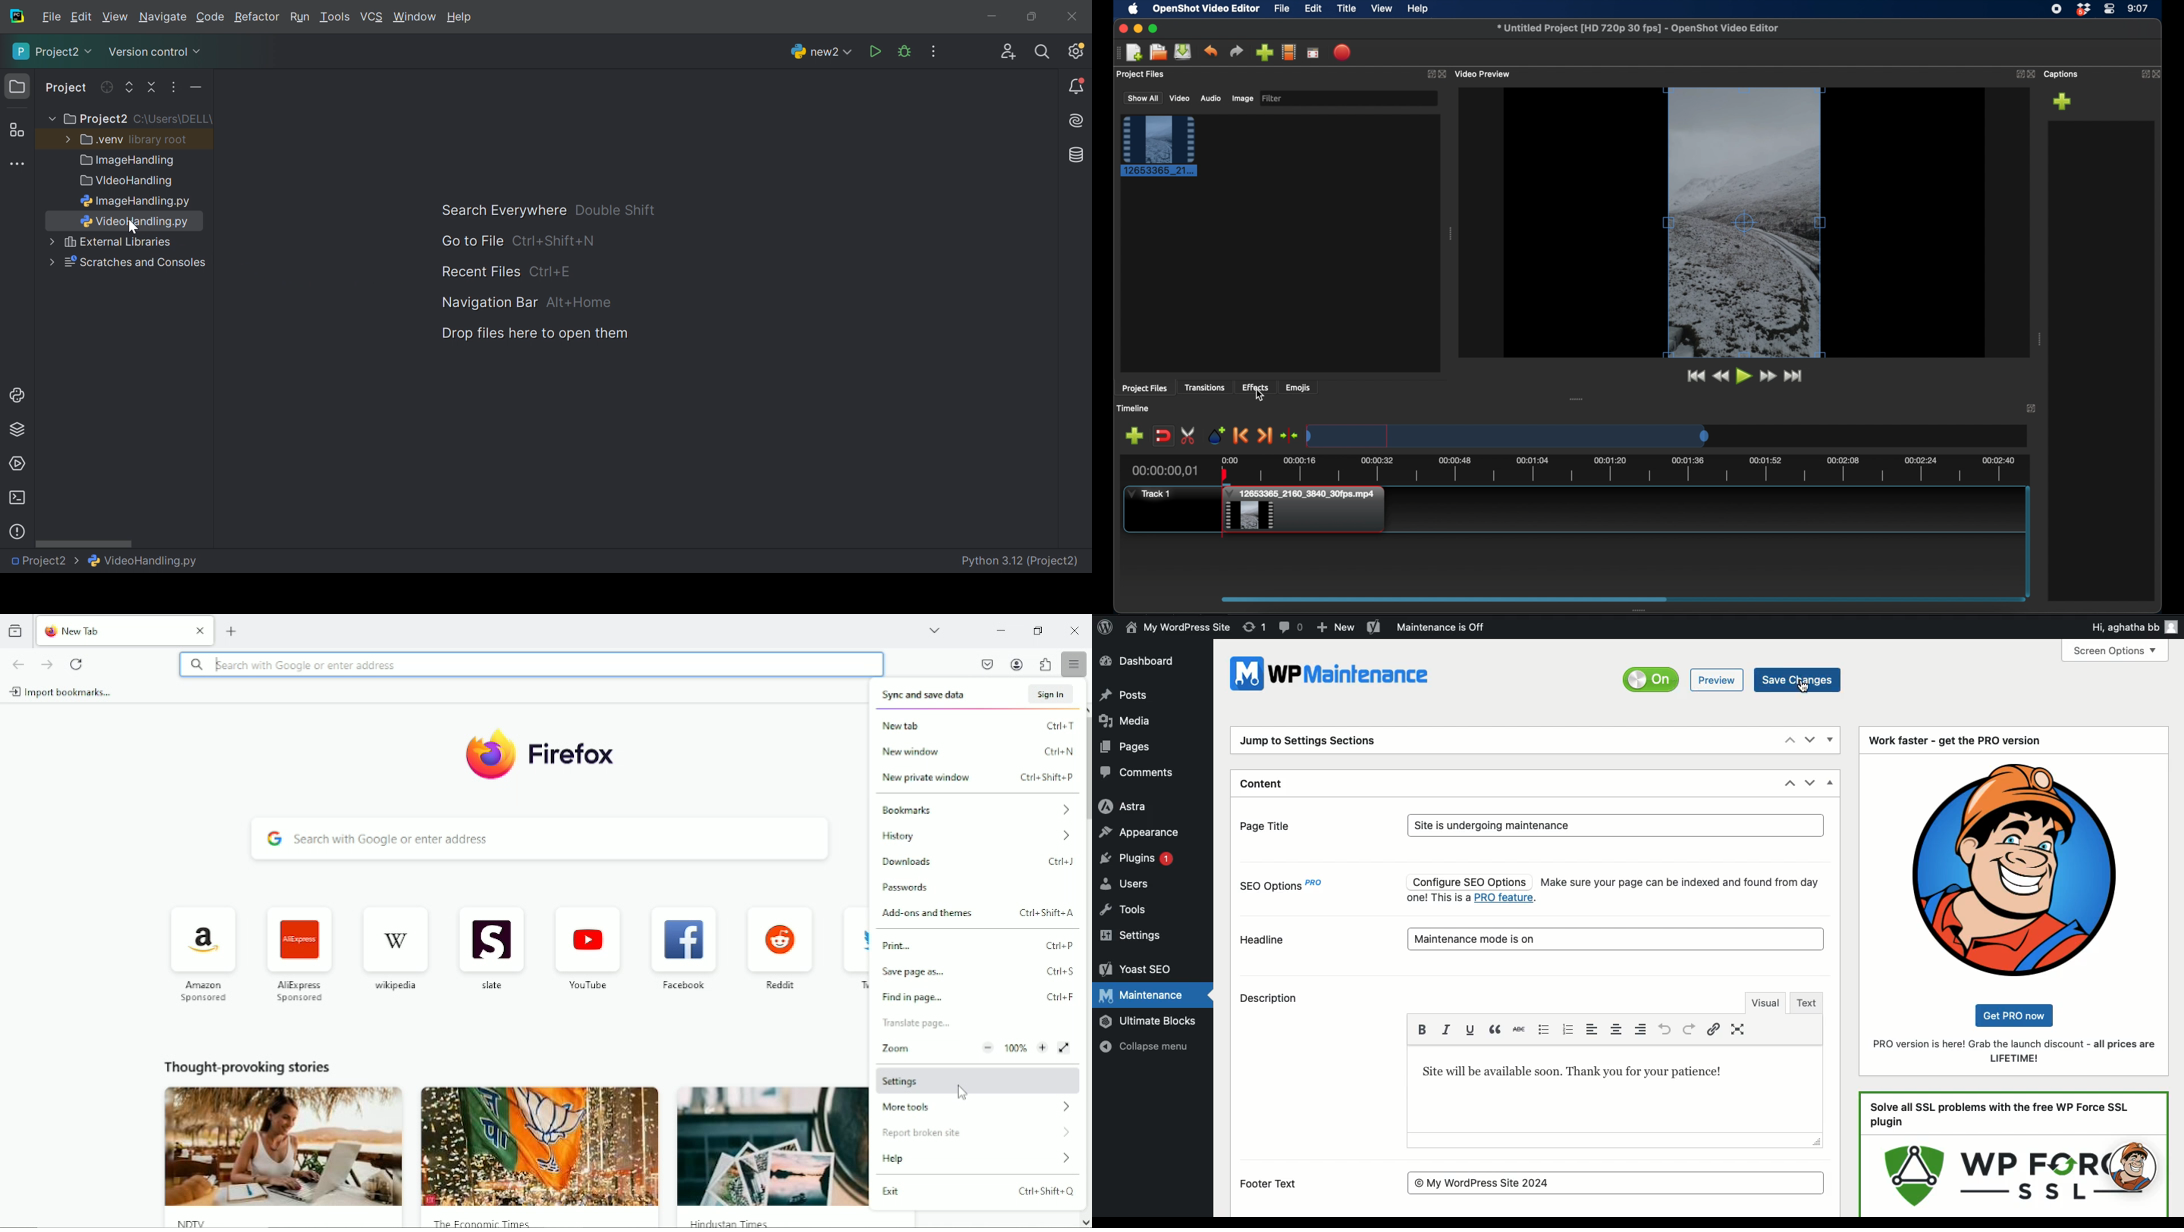 The width and height of the screenshot is (2184, 1232). Describe the element at coordinates (106, 87) in the screenshot. I see `Refresh` at that location.